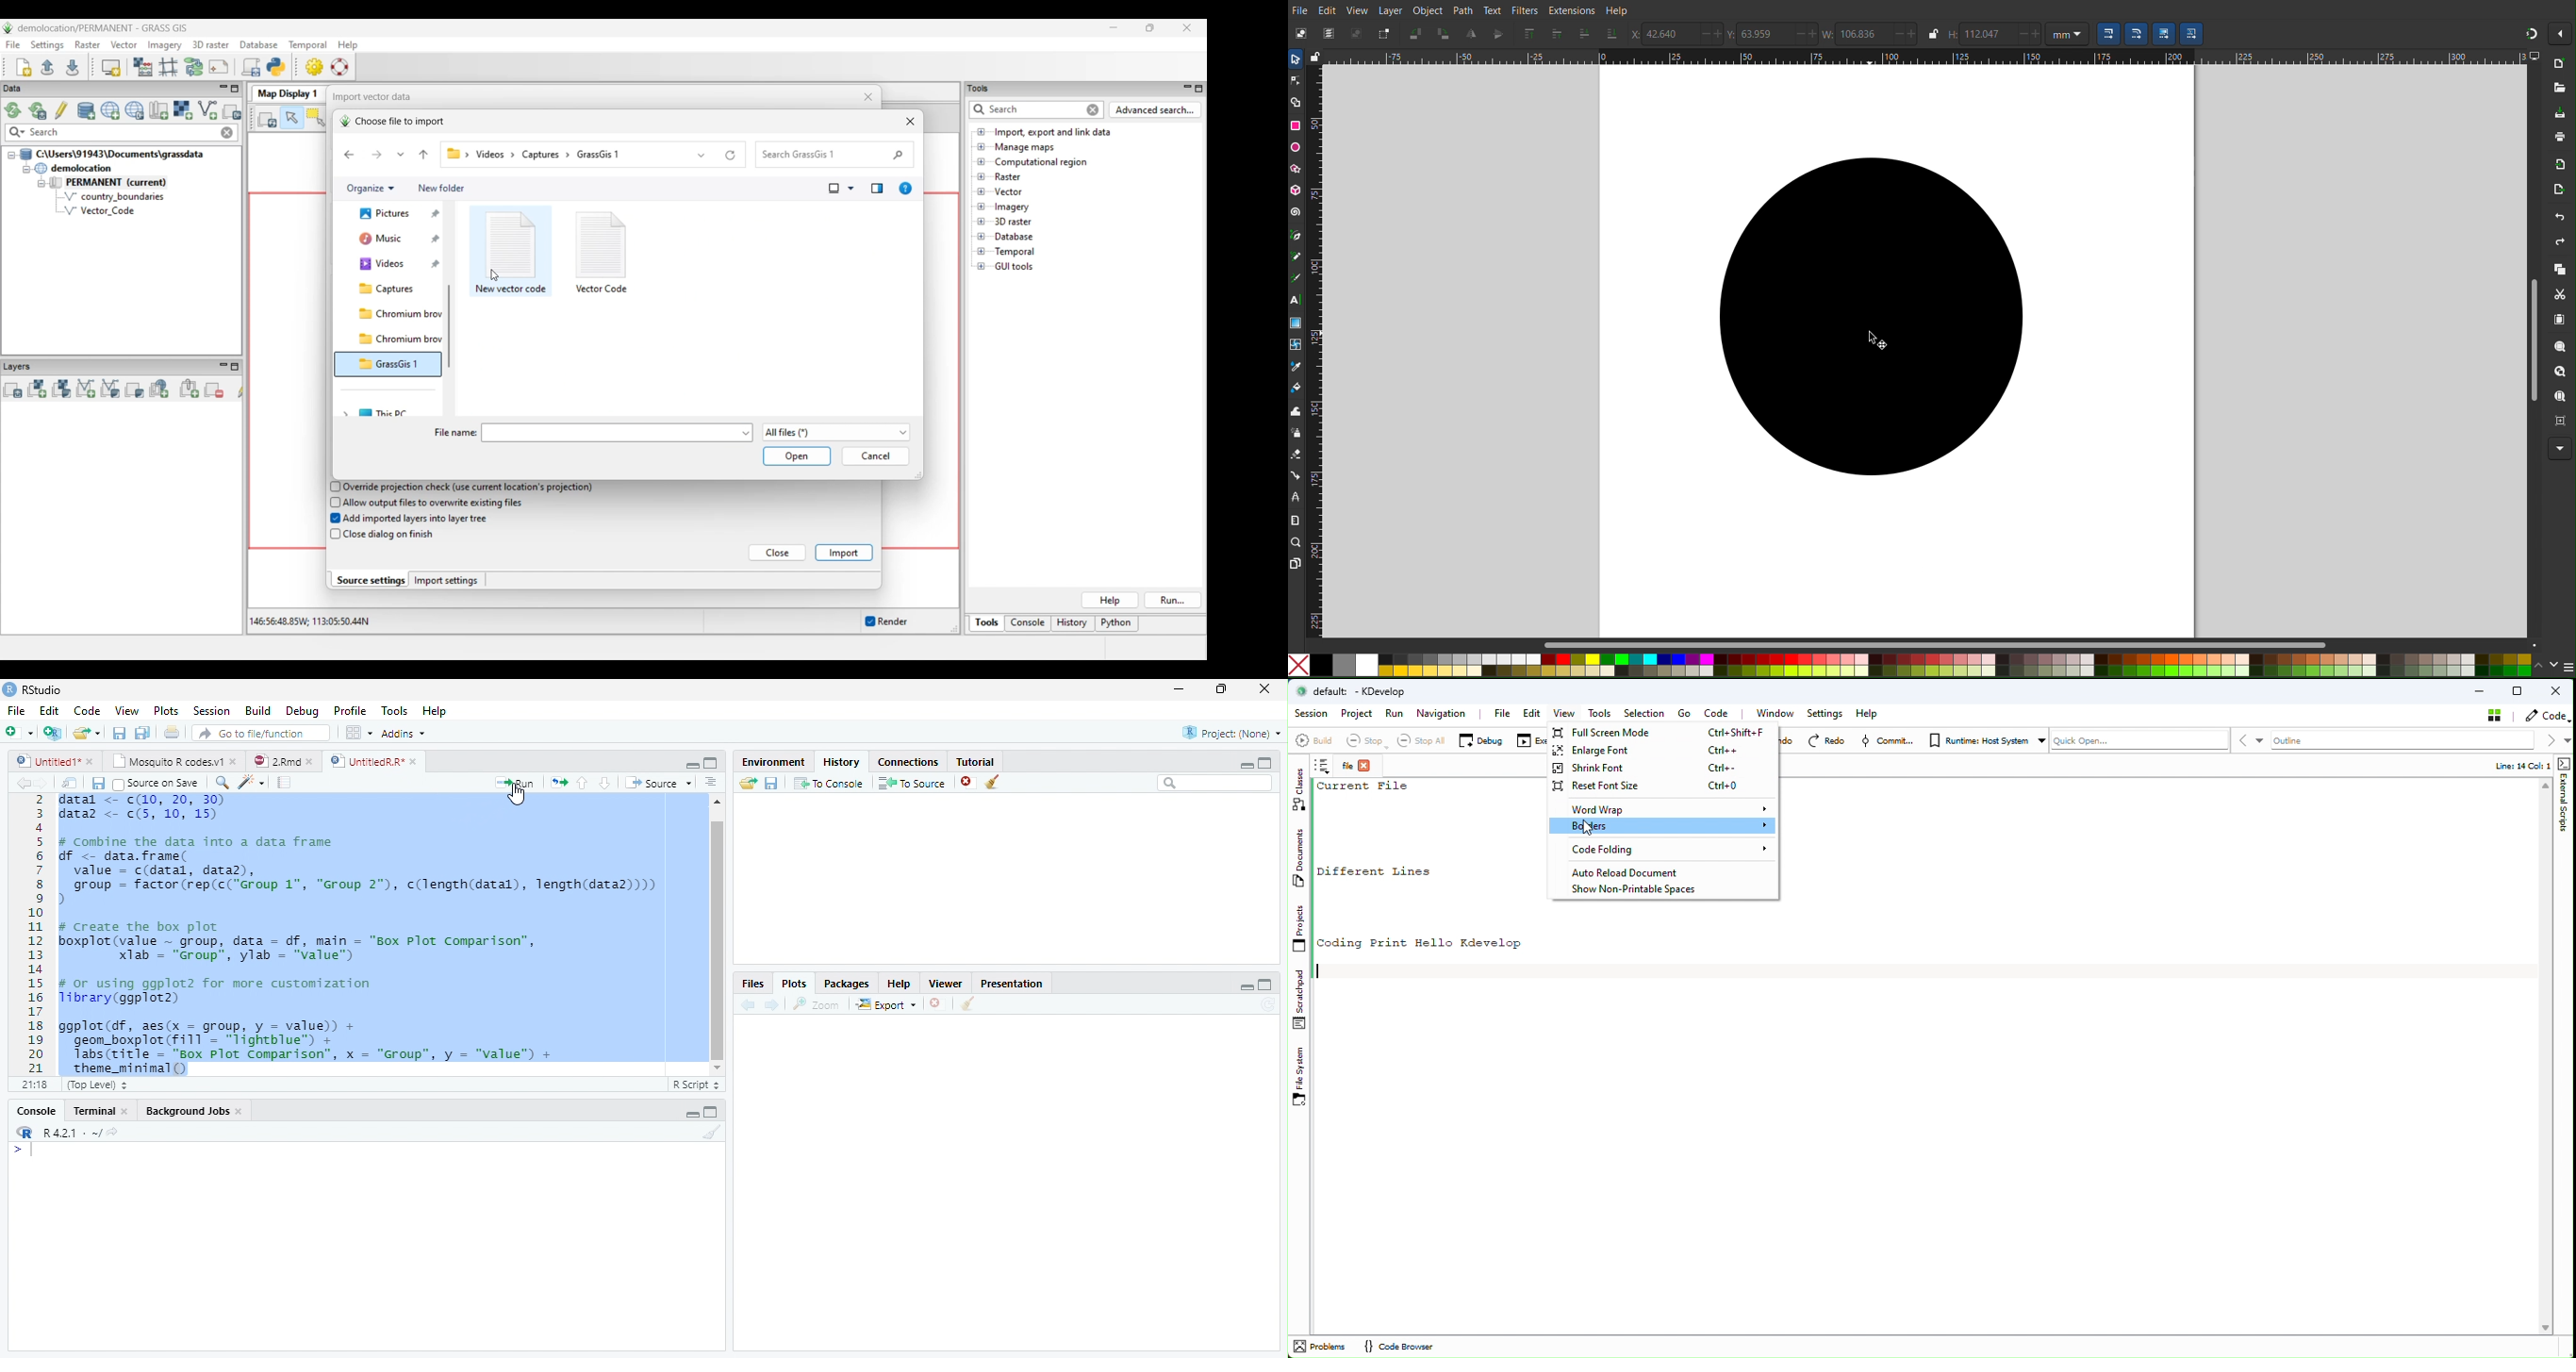 The width and height of the screenshot is (2576, 1372). I want to click on Vertical Ruler, so click(1315, 351).